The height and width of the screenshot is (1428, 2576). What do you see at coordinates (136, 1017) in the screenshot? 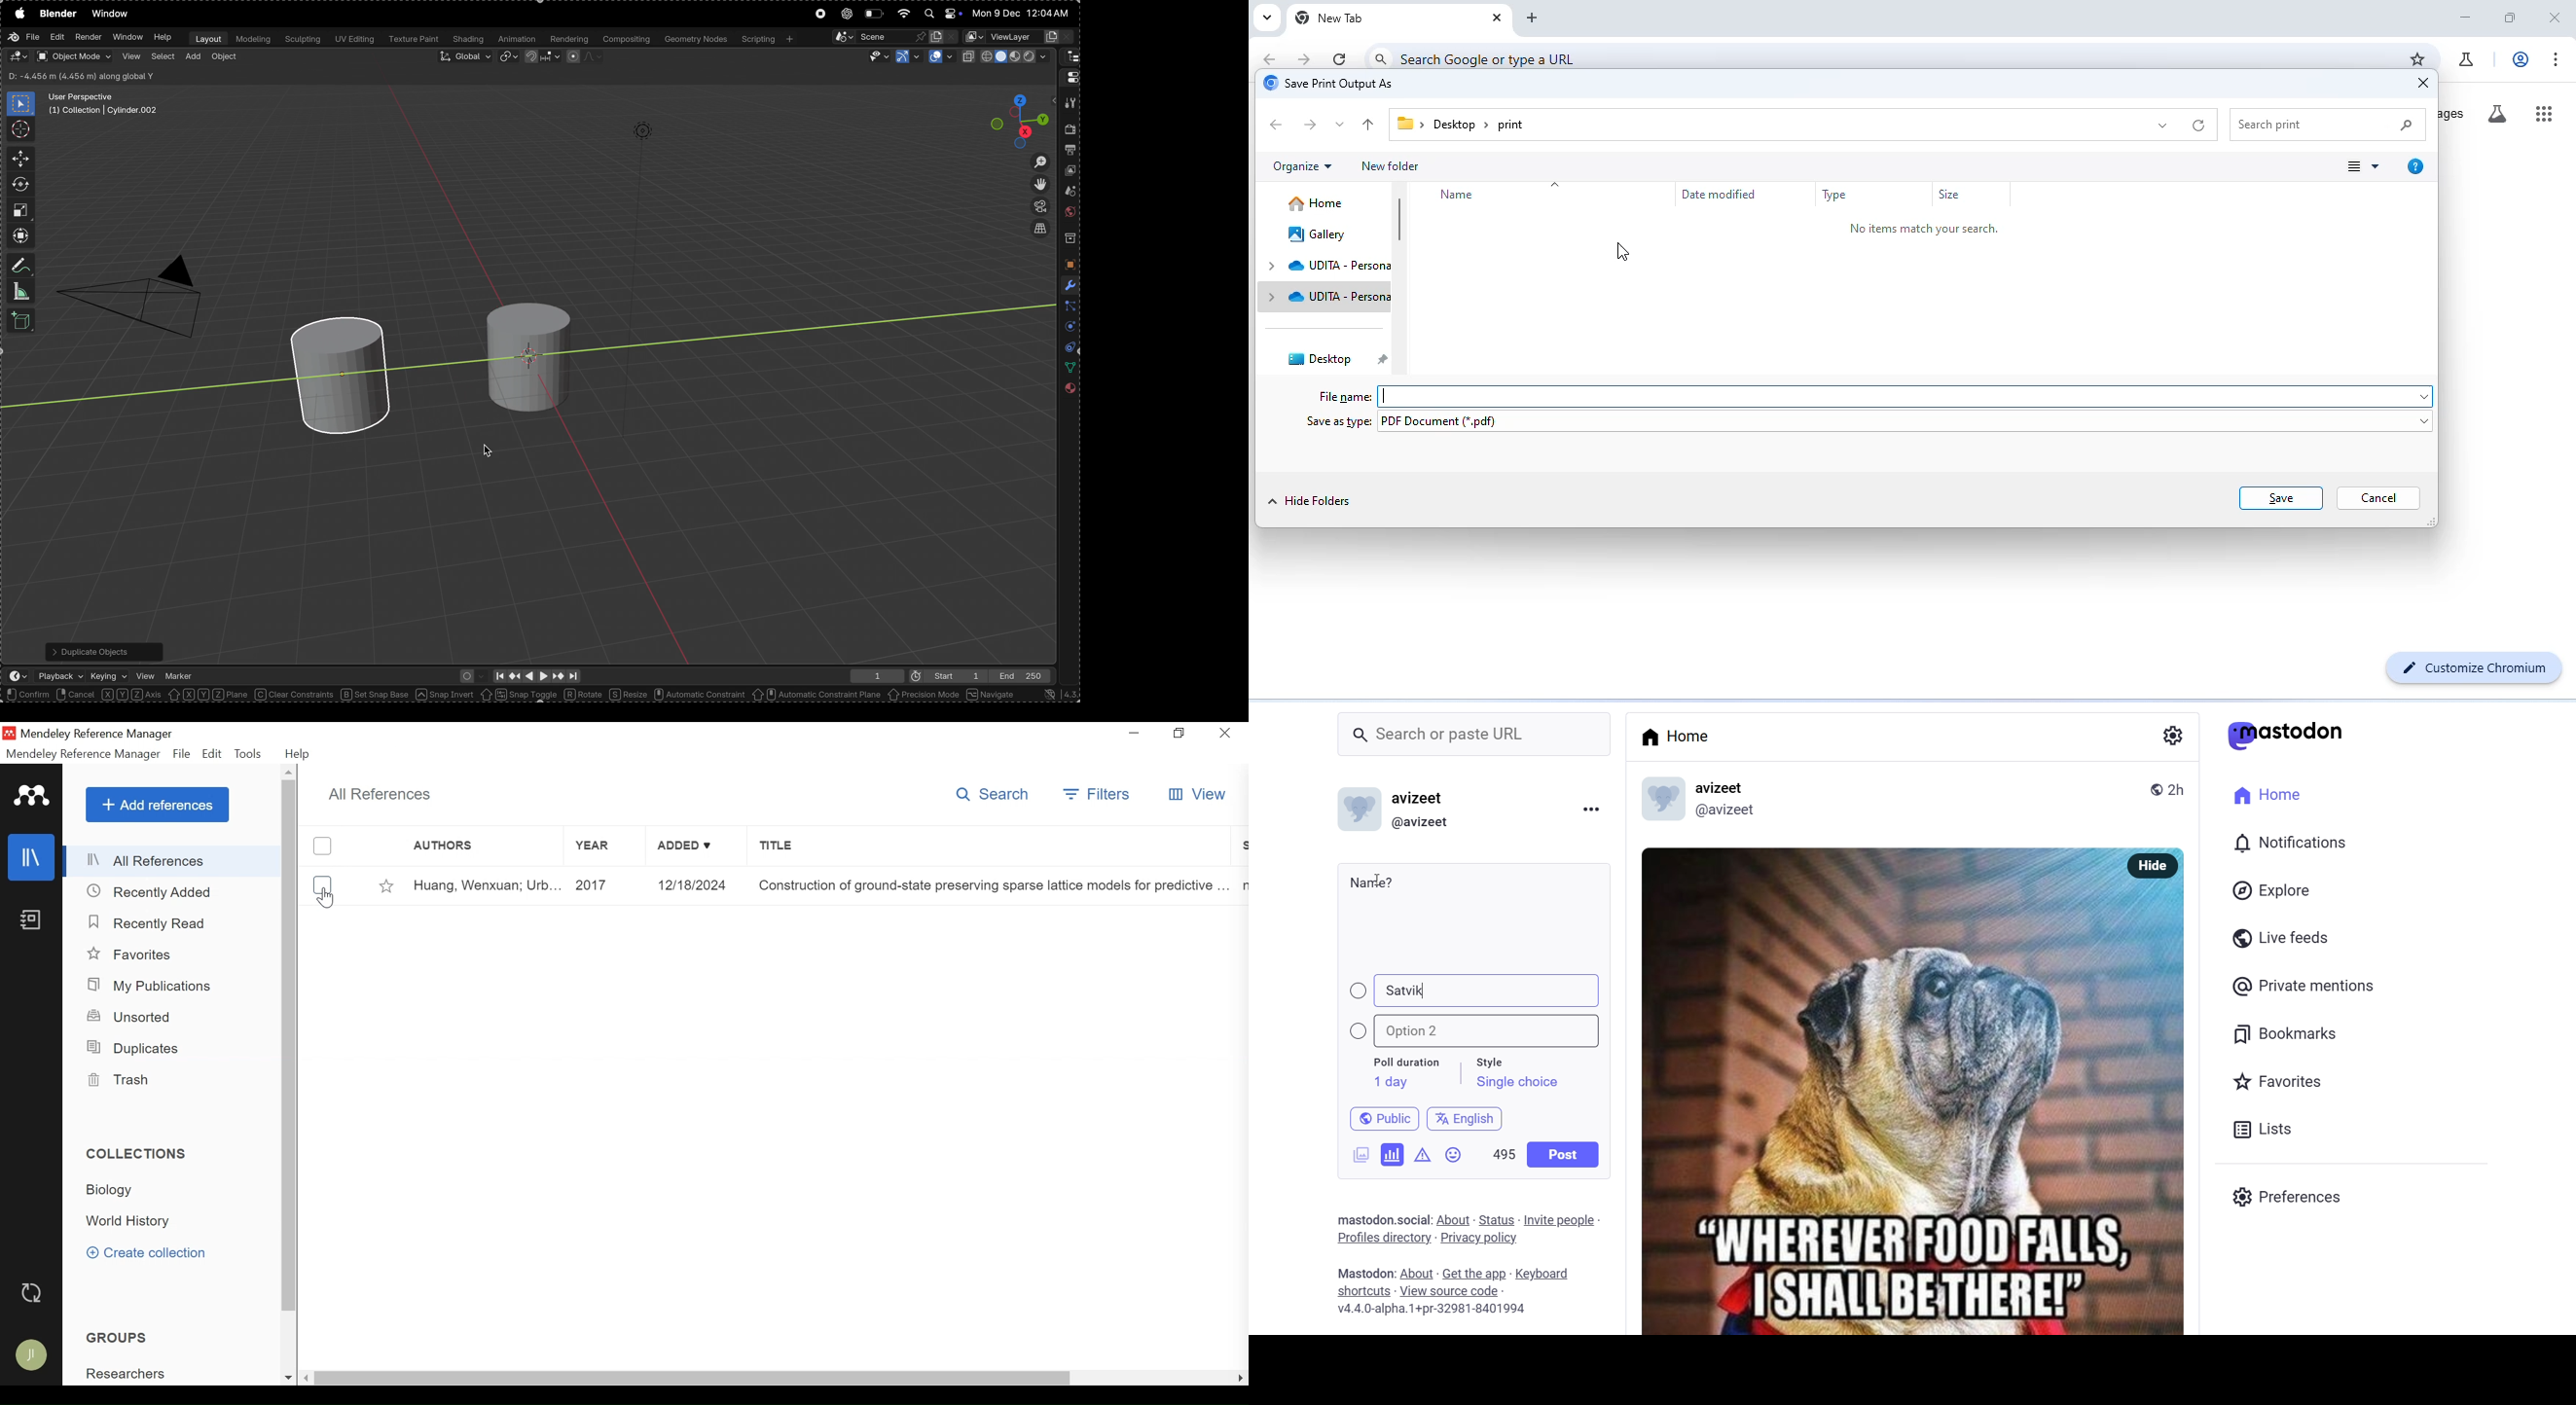
I see `Unsorted` at bounding box center [136, 1017].